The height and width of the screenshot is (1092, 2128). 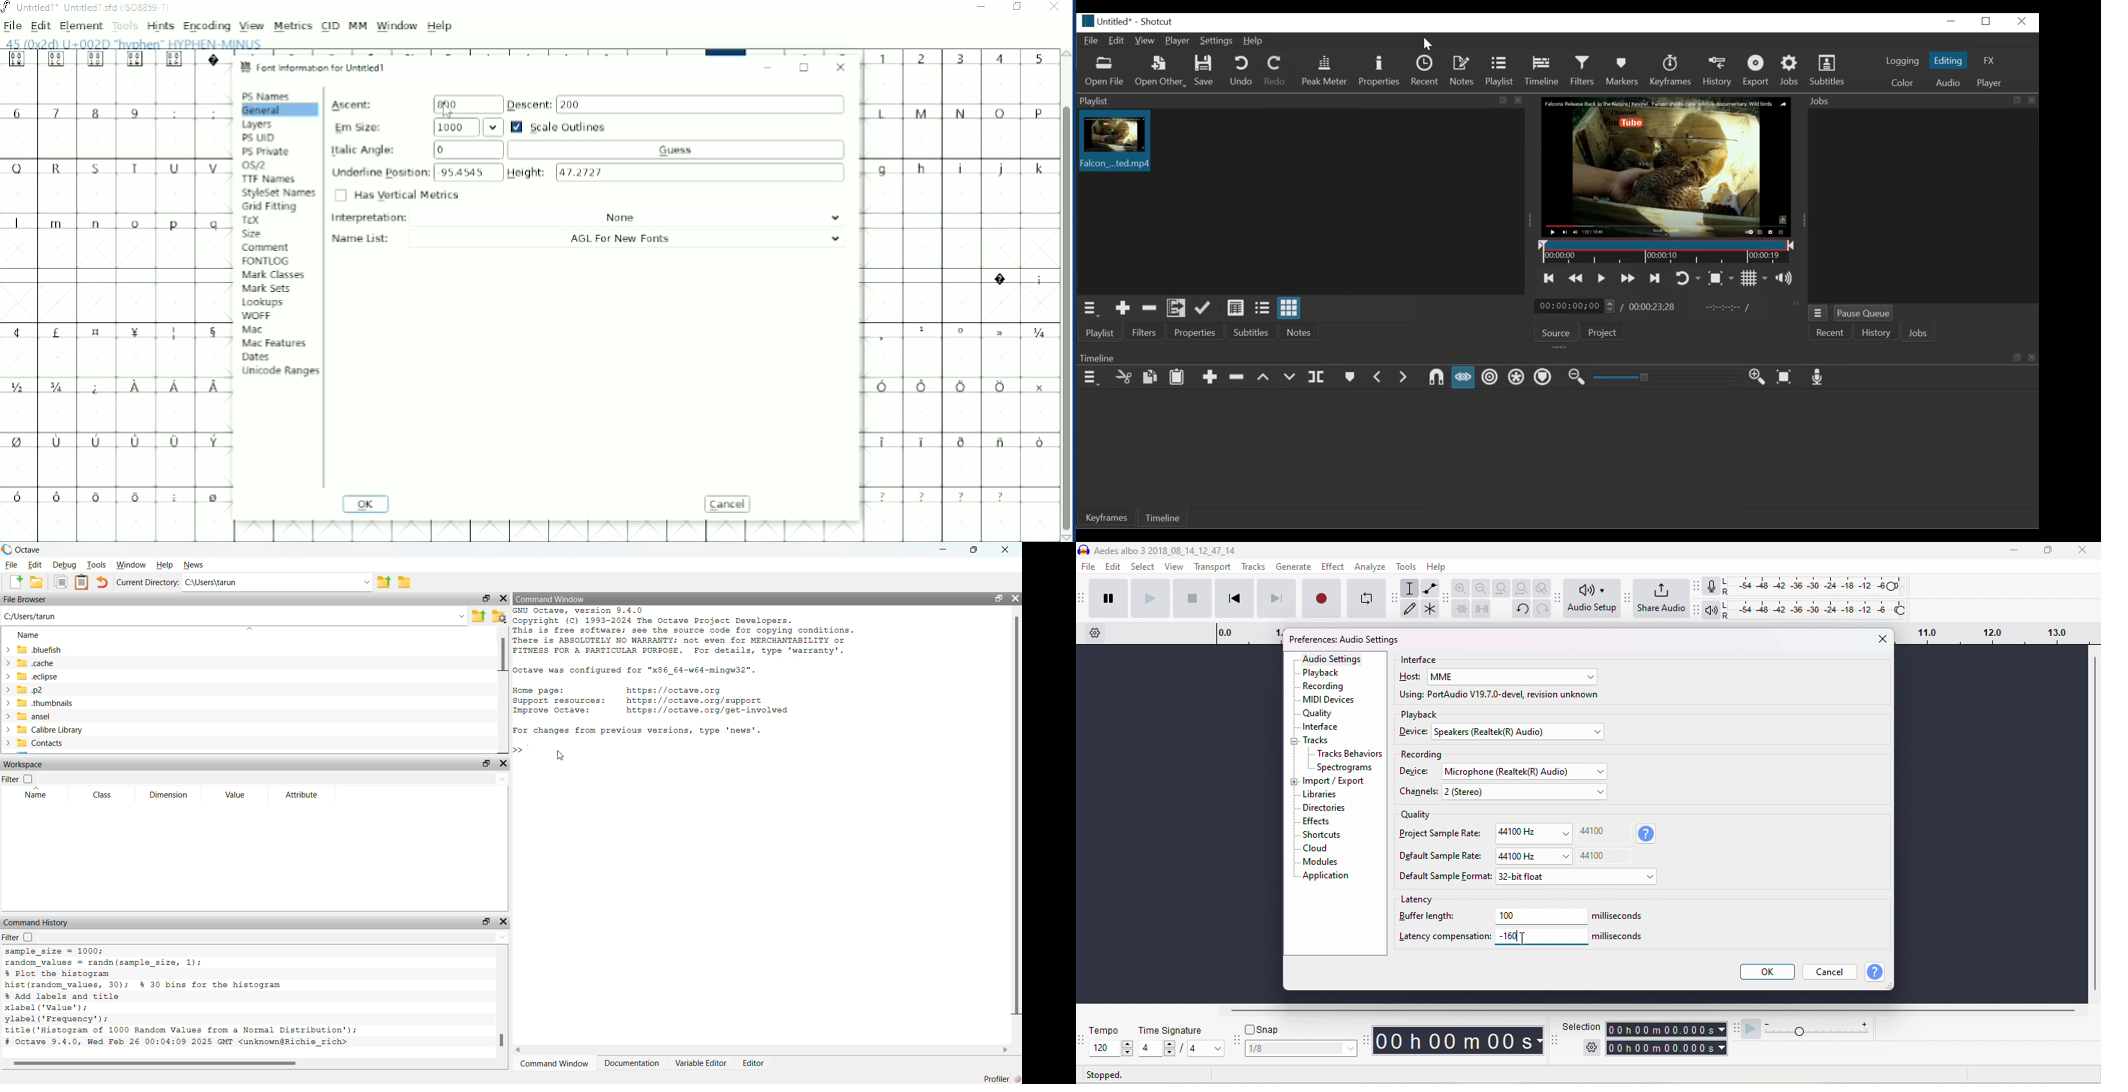 What do you see at coordinates (1523, 589) in the screenshot?
I see `fit project to width` at bounding box center [1523, 589].